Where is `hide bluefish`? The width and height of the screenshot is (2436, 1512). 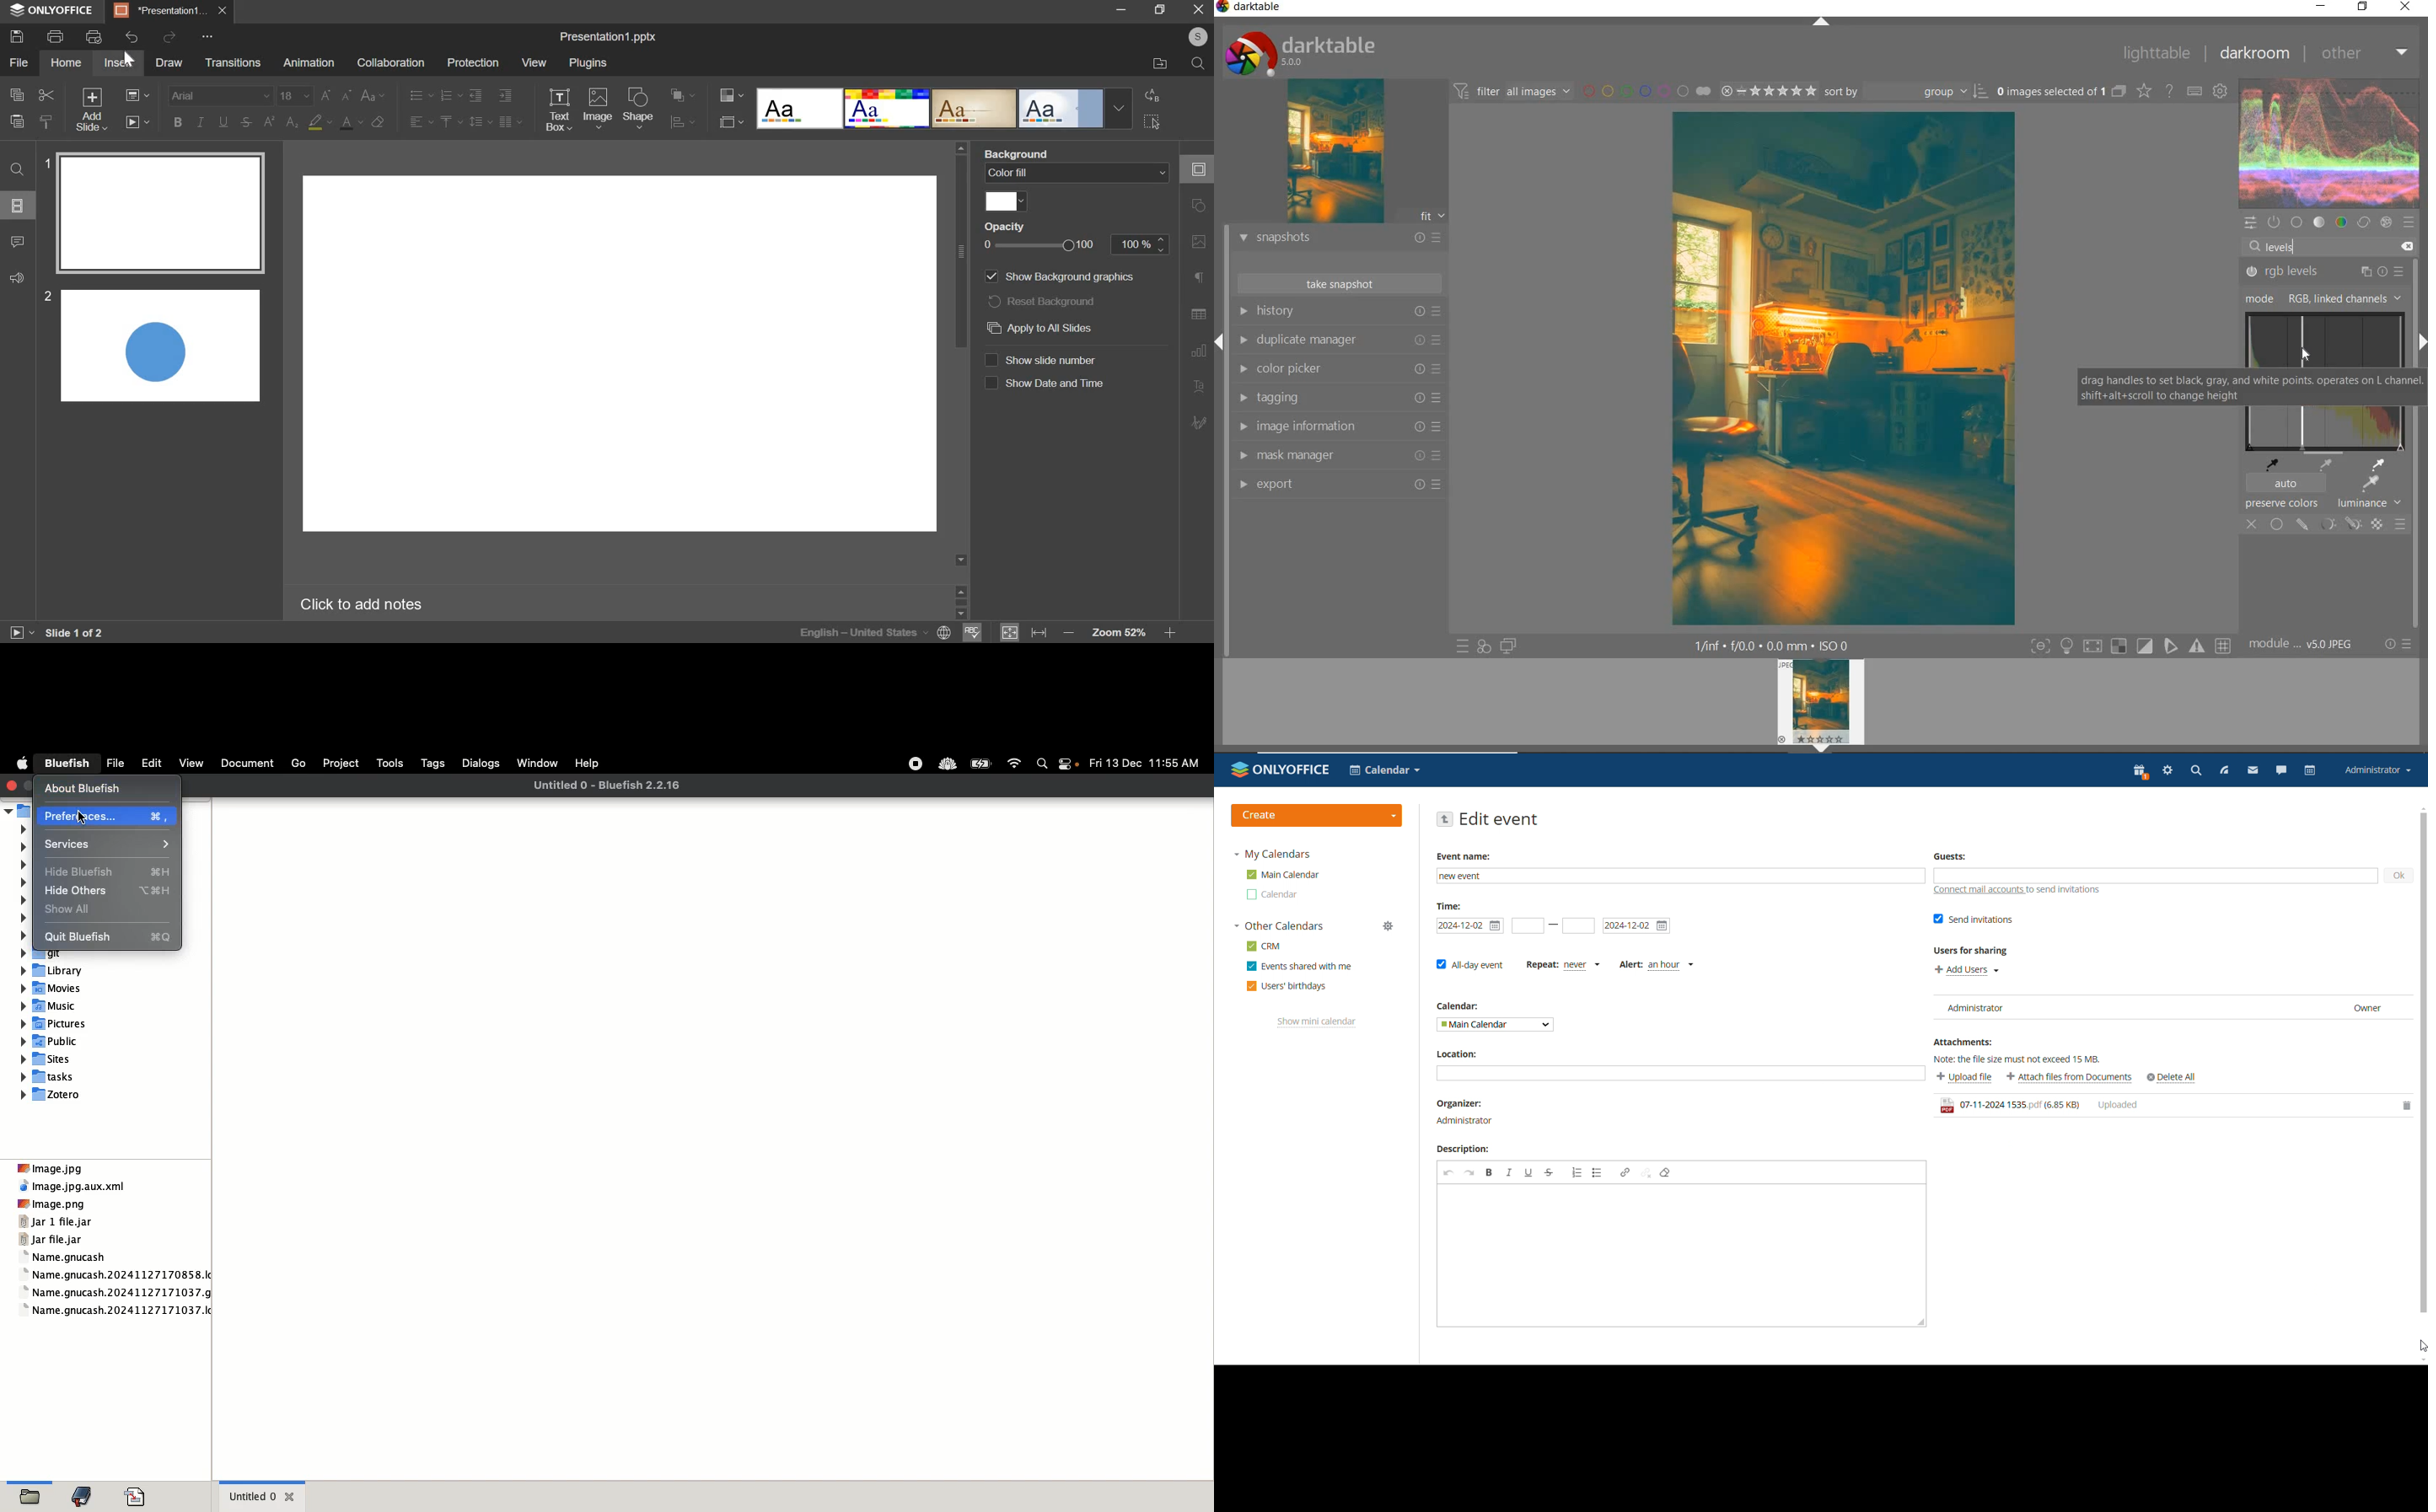 hide bluefish is located at coordinates (110, 871).